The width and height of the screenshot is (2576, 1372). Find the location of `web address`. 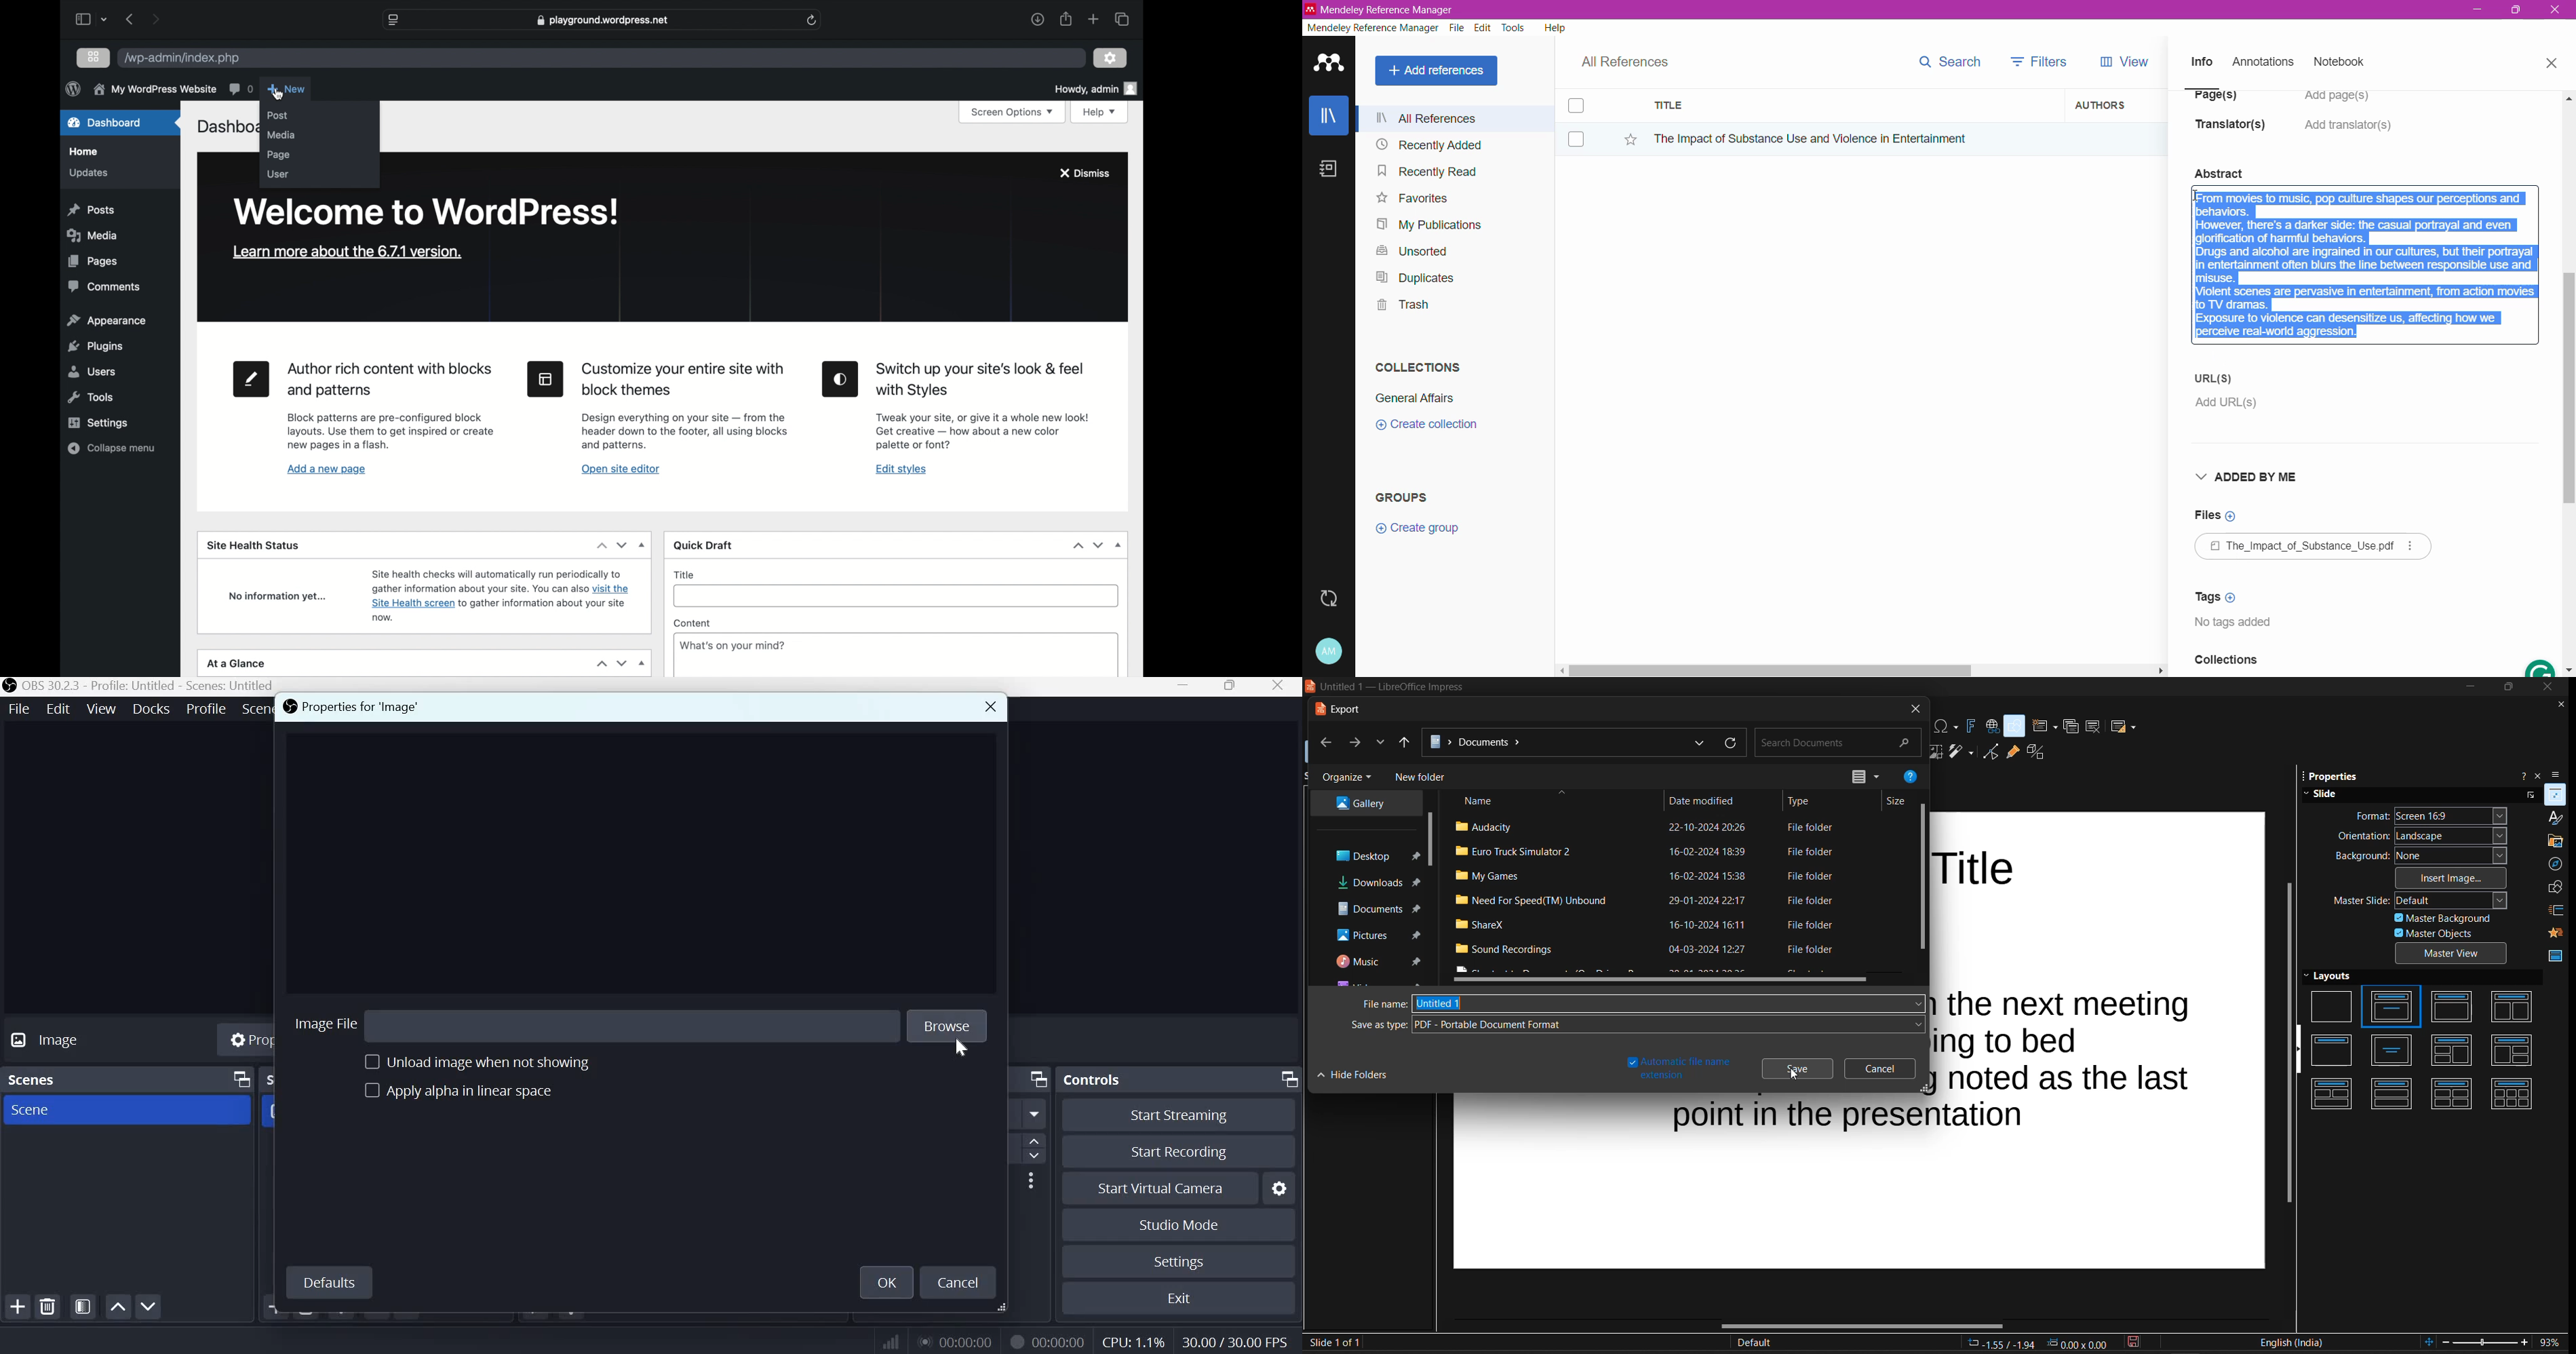

web address is located at coordinates (602, 20).